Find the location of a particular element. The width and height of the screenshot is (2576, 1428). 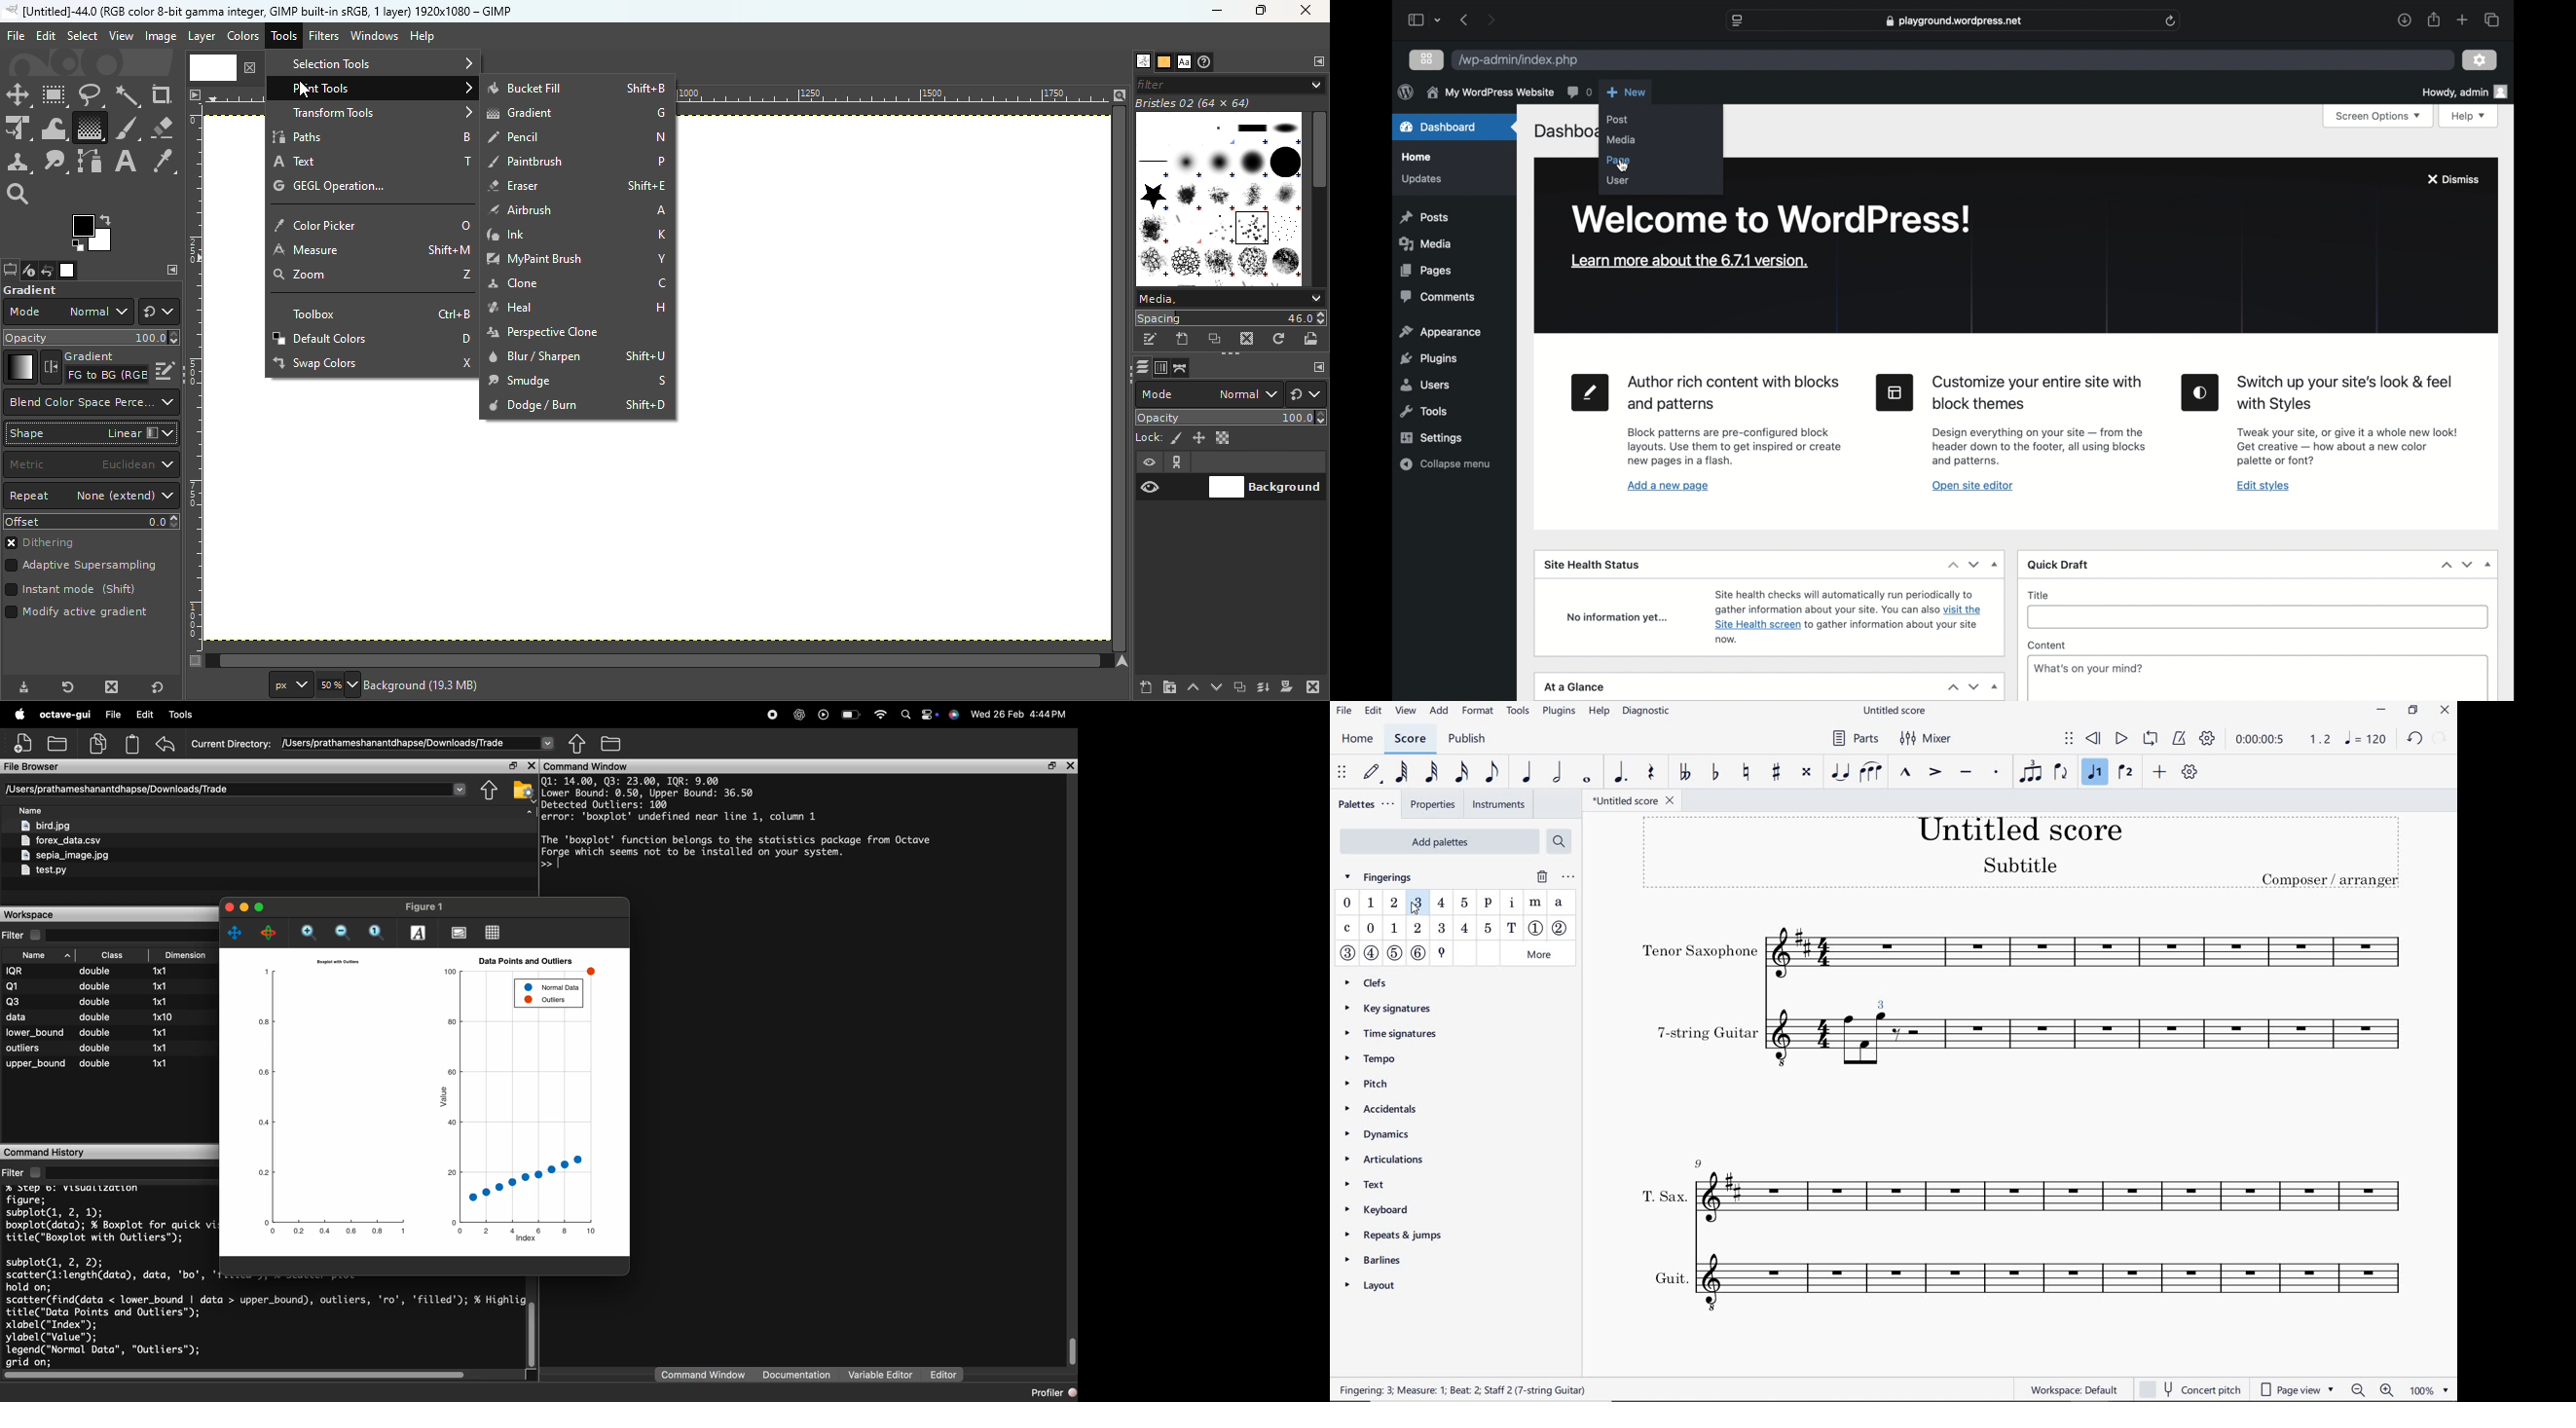

comments is located at coordinates (1578, 92).